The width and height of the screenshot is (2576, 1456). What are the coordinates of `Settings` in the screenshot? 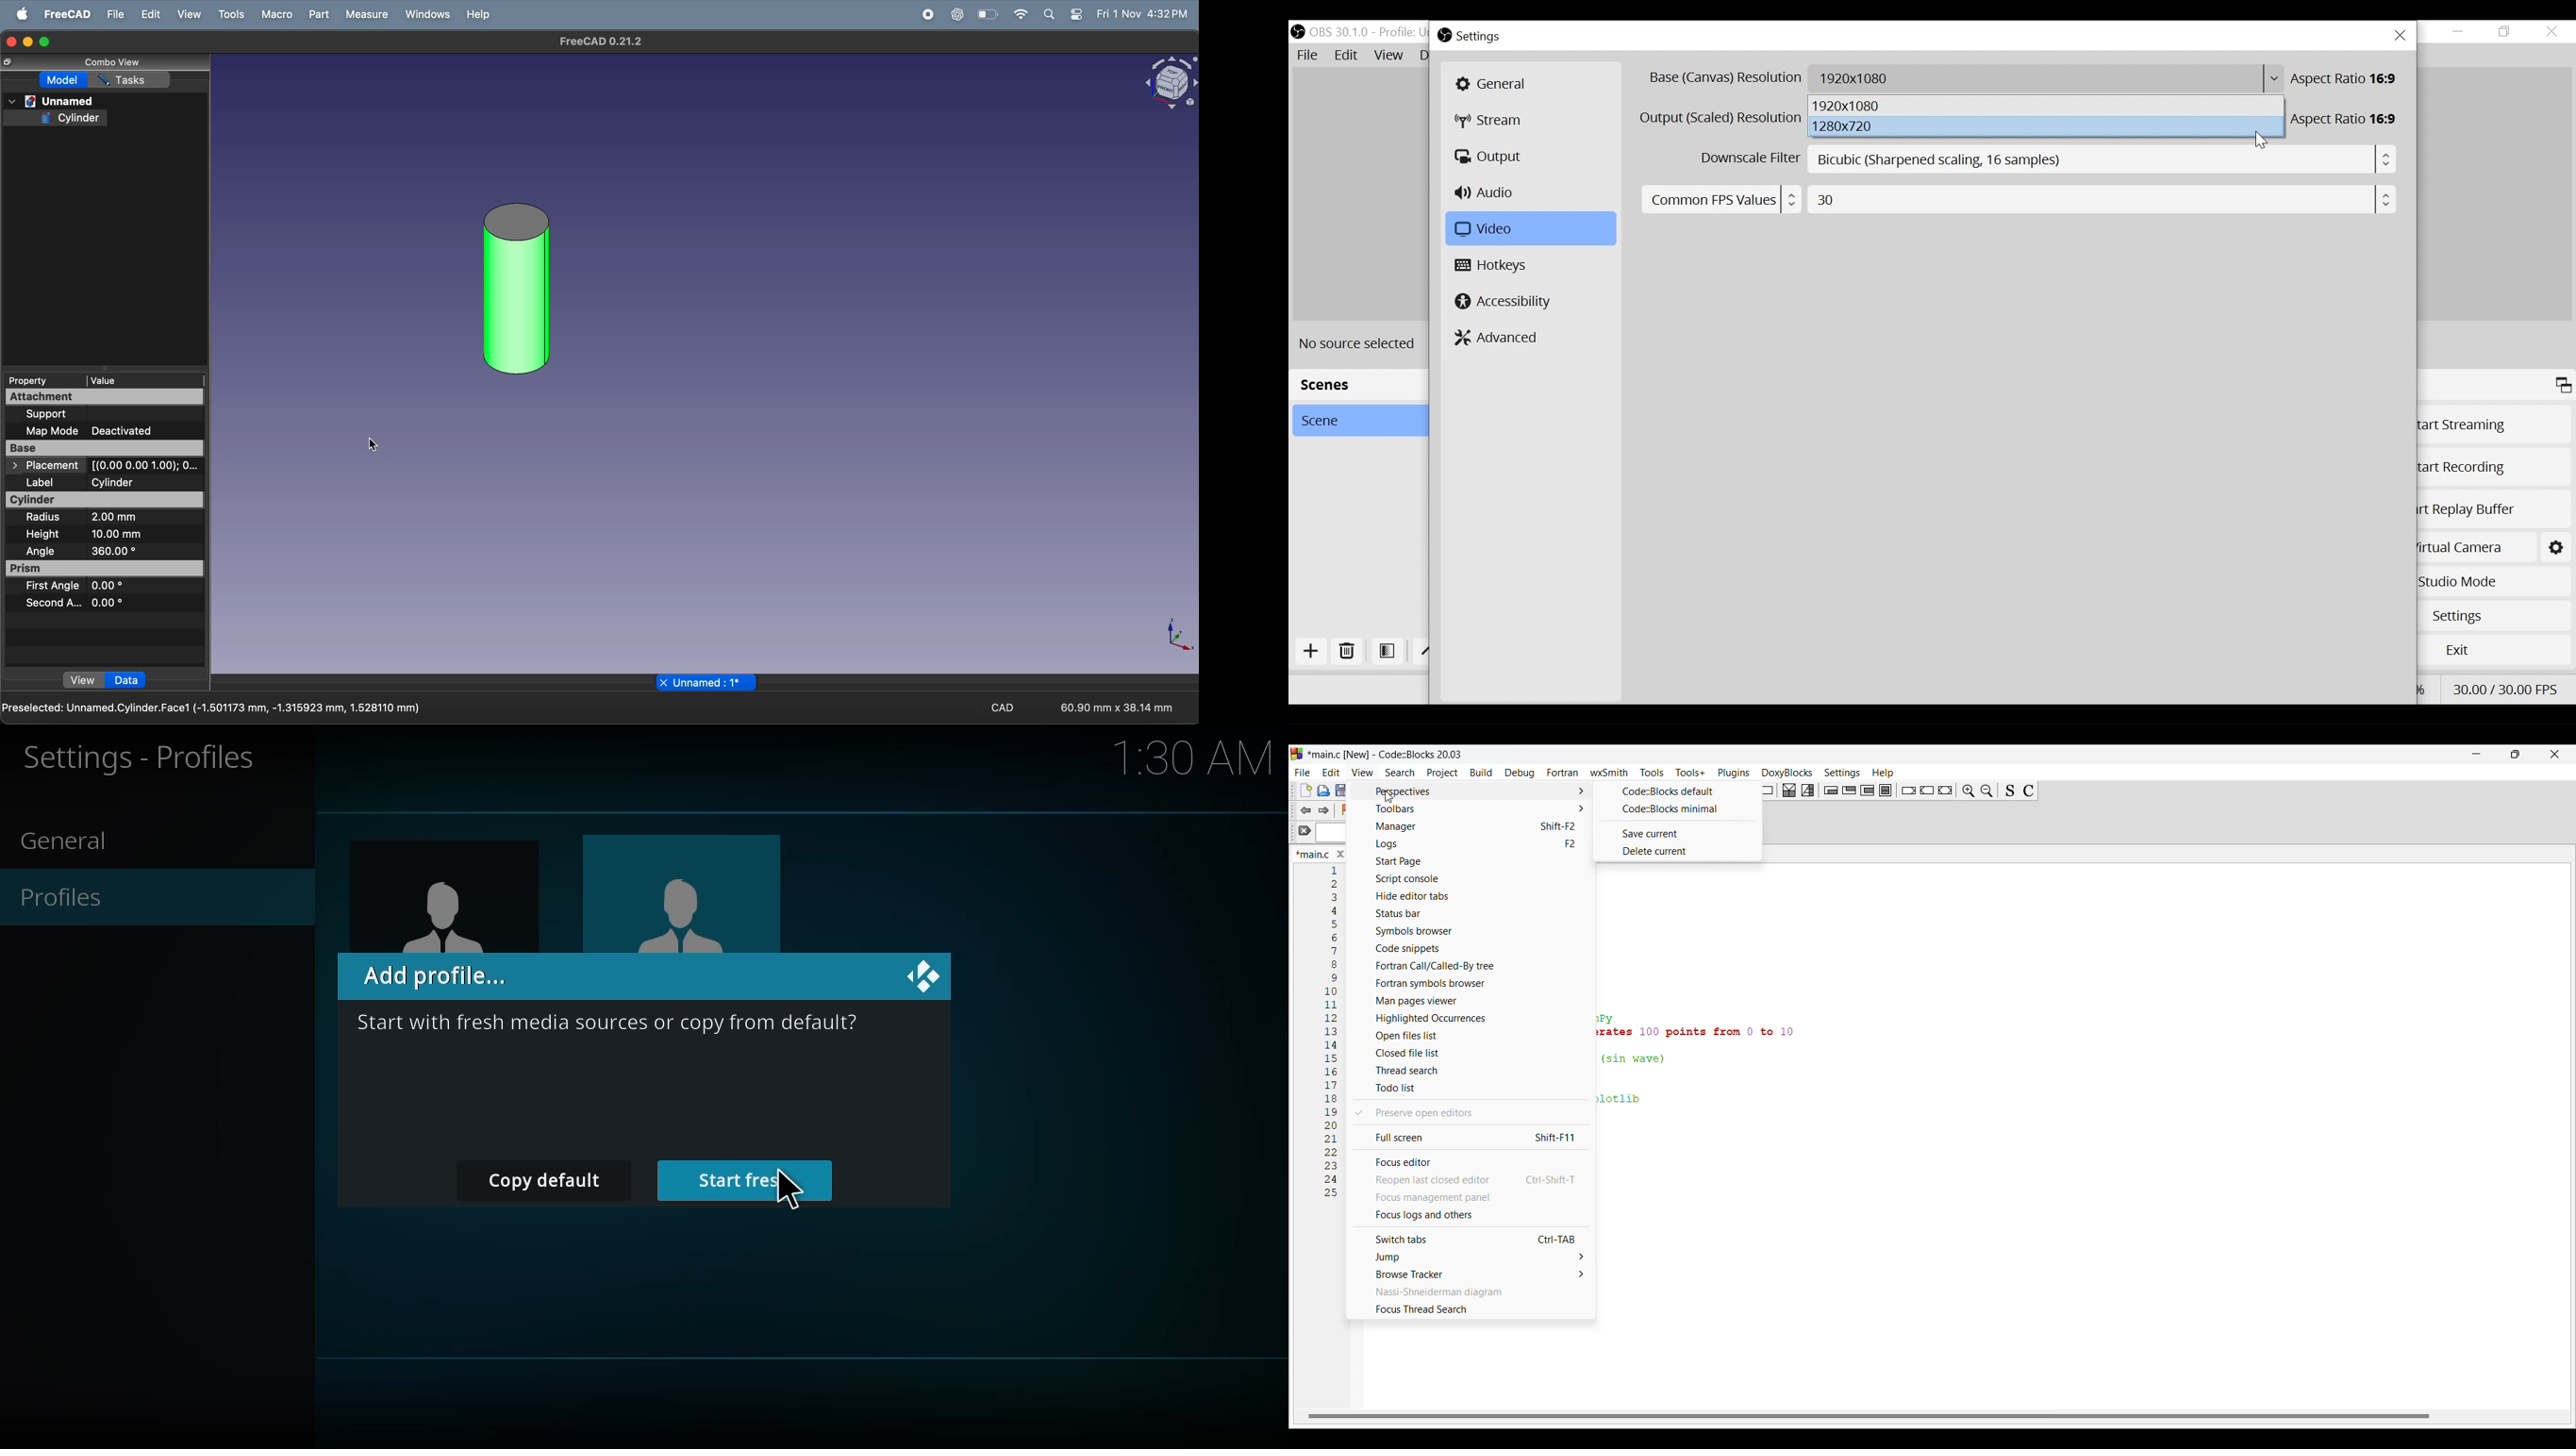 It's located at (2556, 546).